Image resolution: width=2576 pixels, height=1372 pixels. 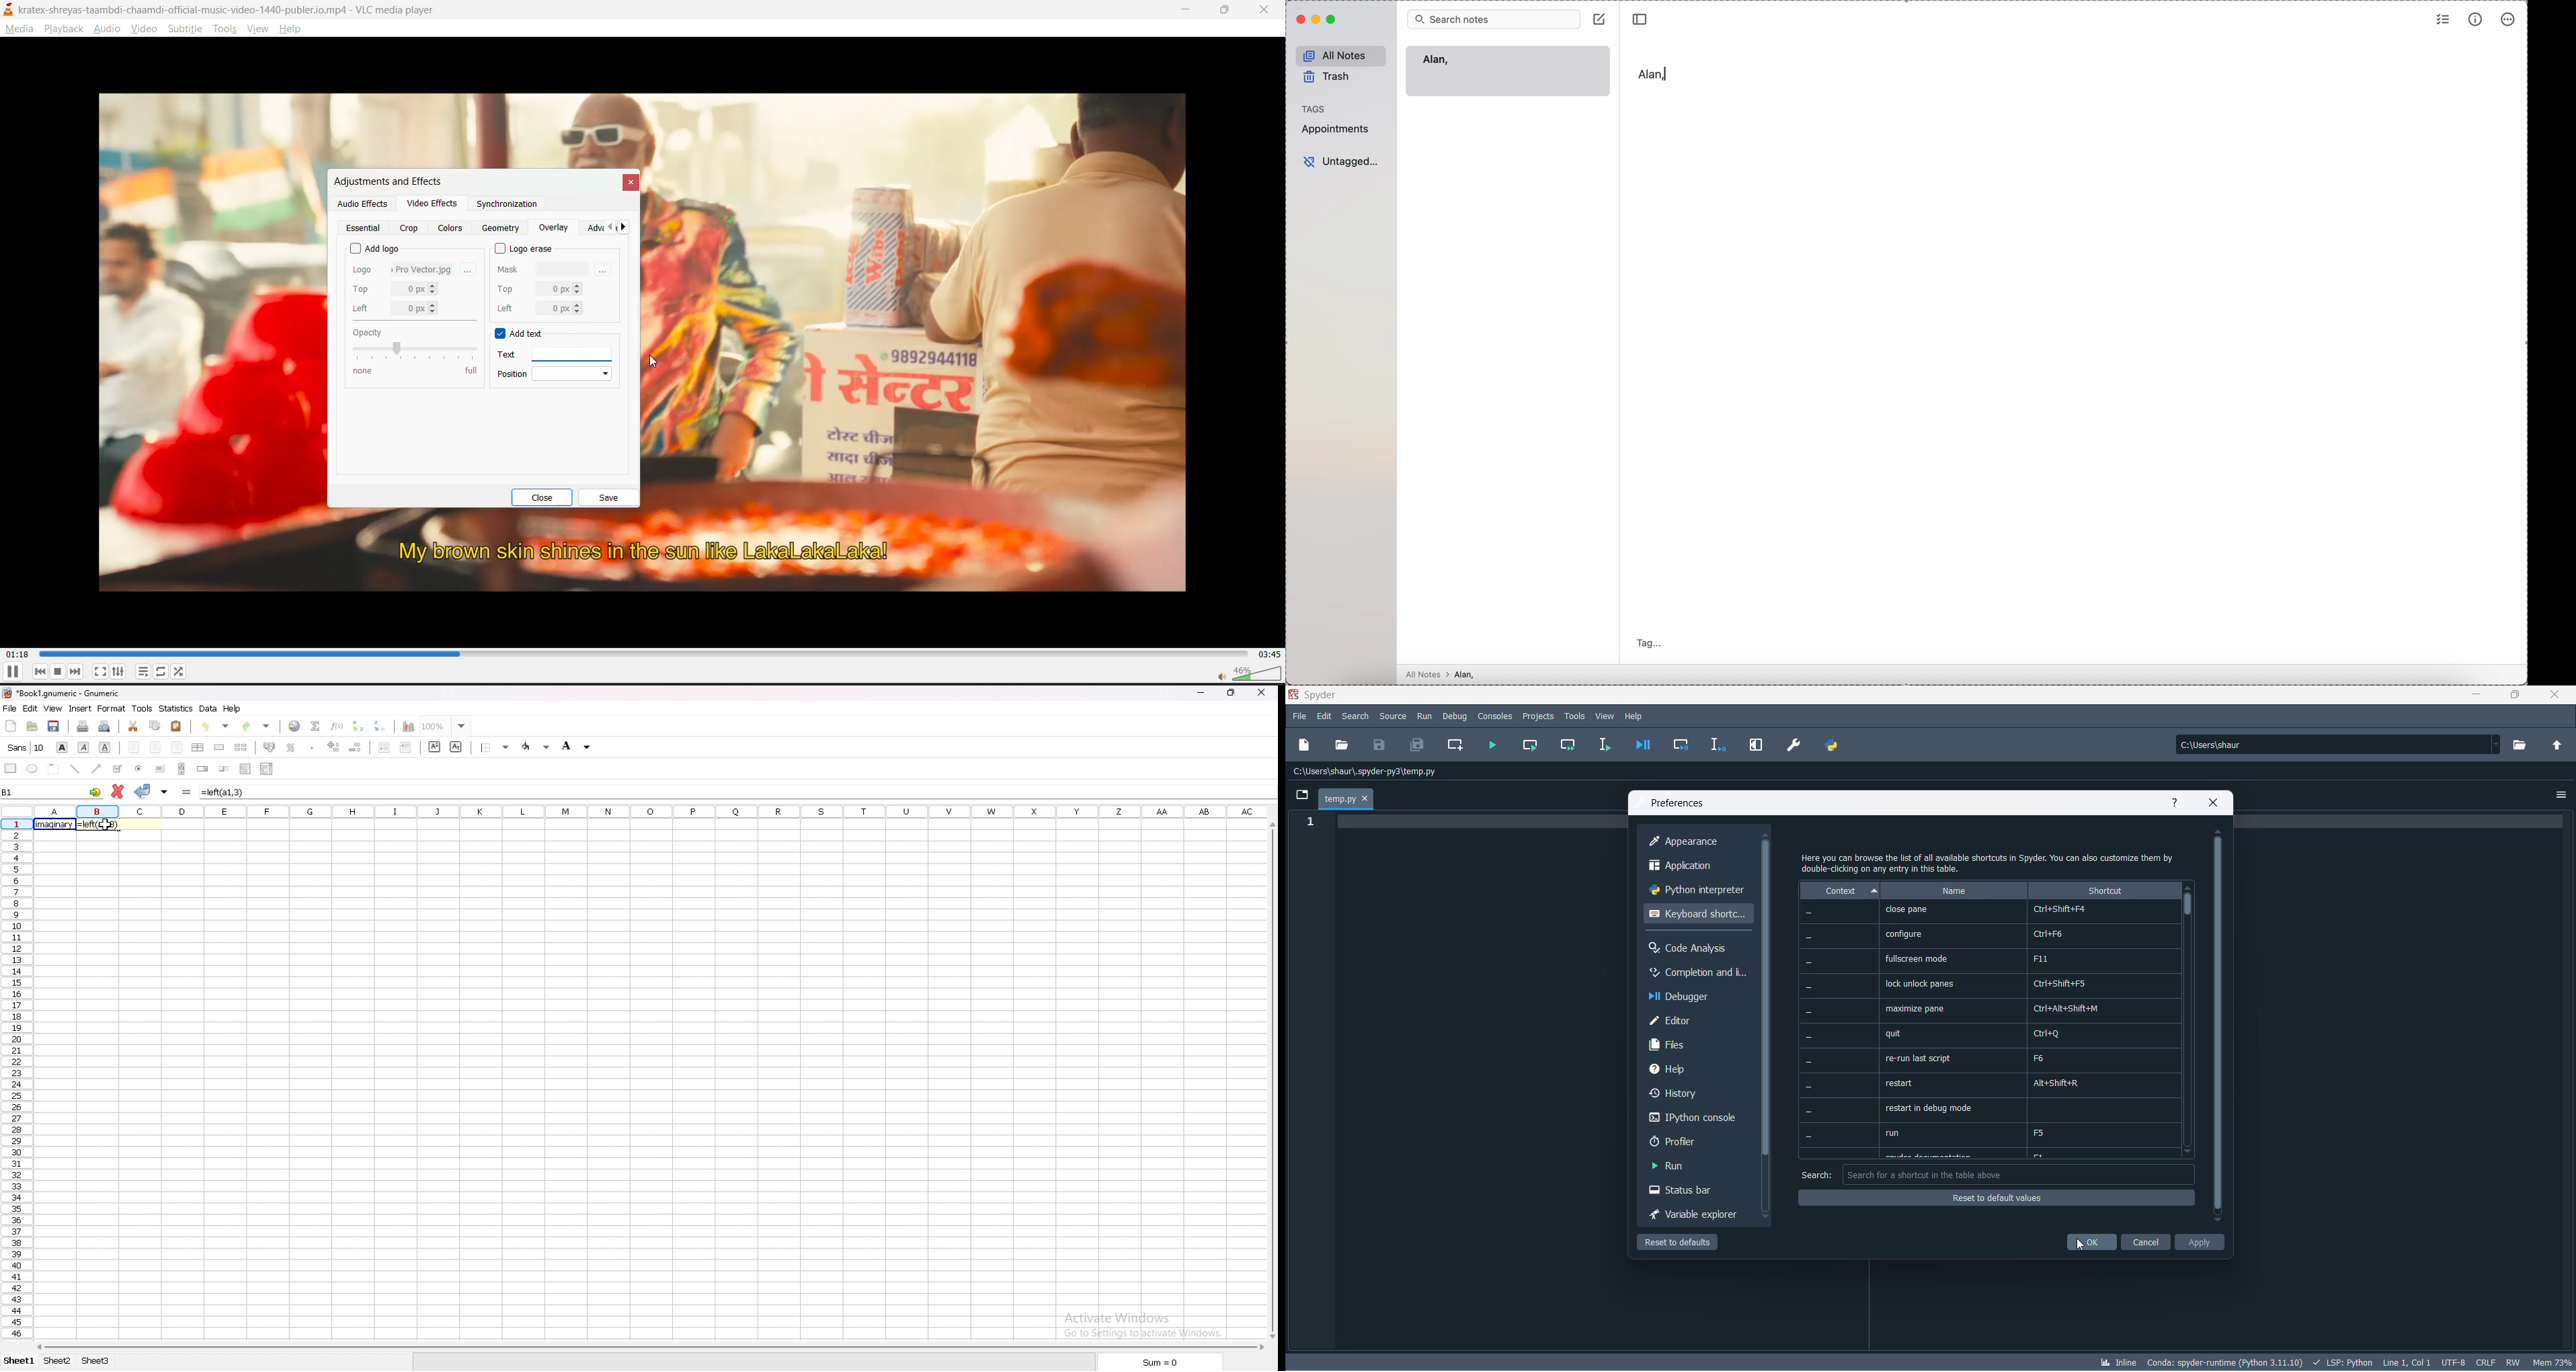 What do you see at coordinates (1304, 745) in the screenshot?
I see `new file` at bounding box center [1304, 745].